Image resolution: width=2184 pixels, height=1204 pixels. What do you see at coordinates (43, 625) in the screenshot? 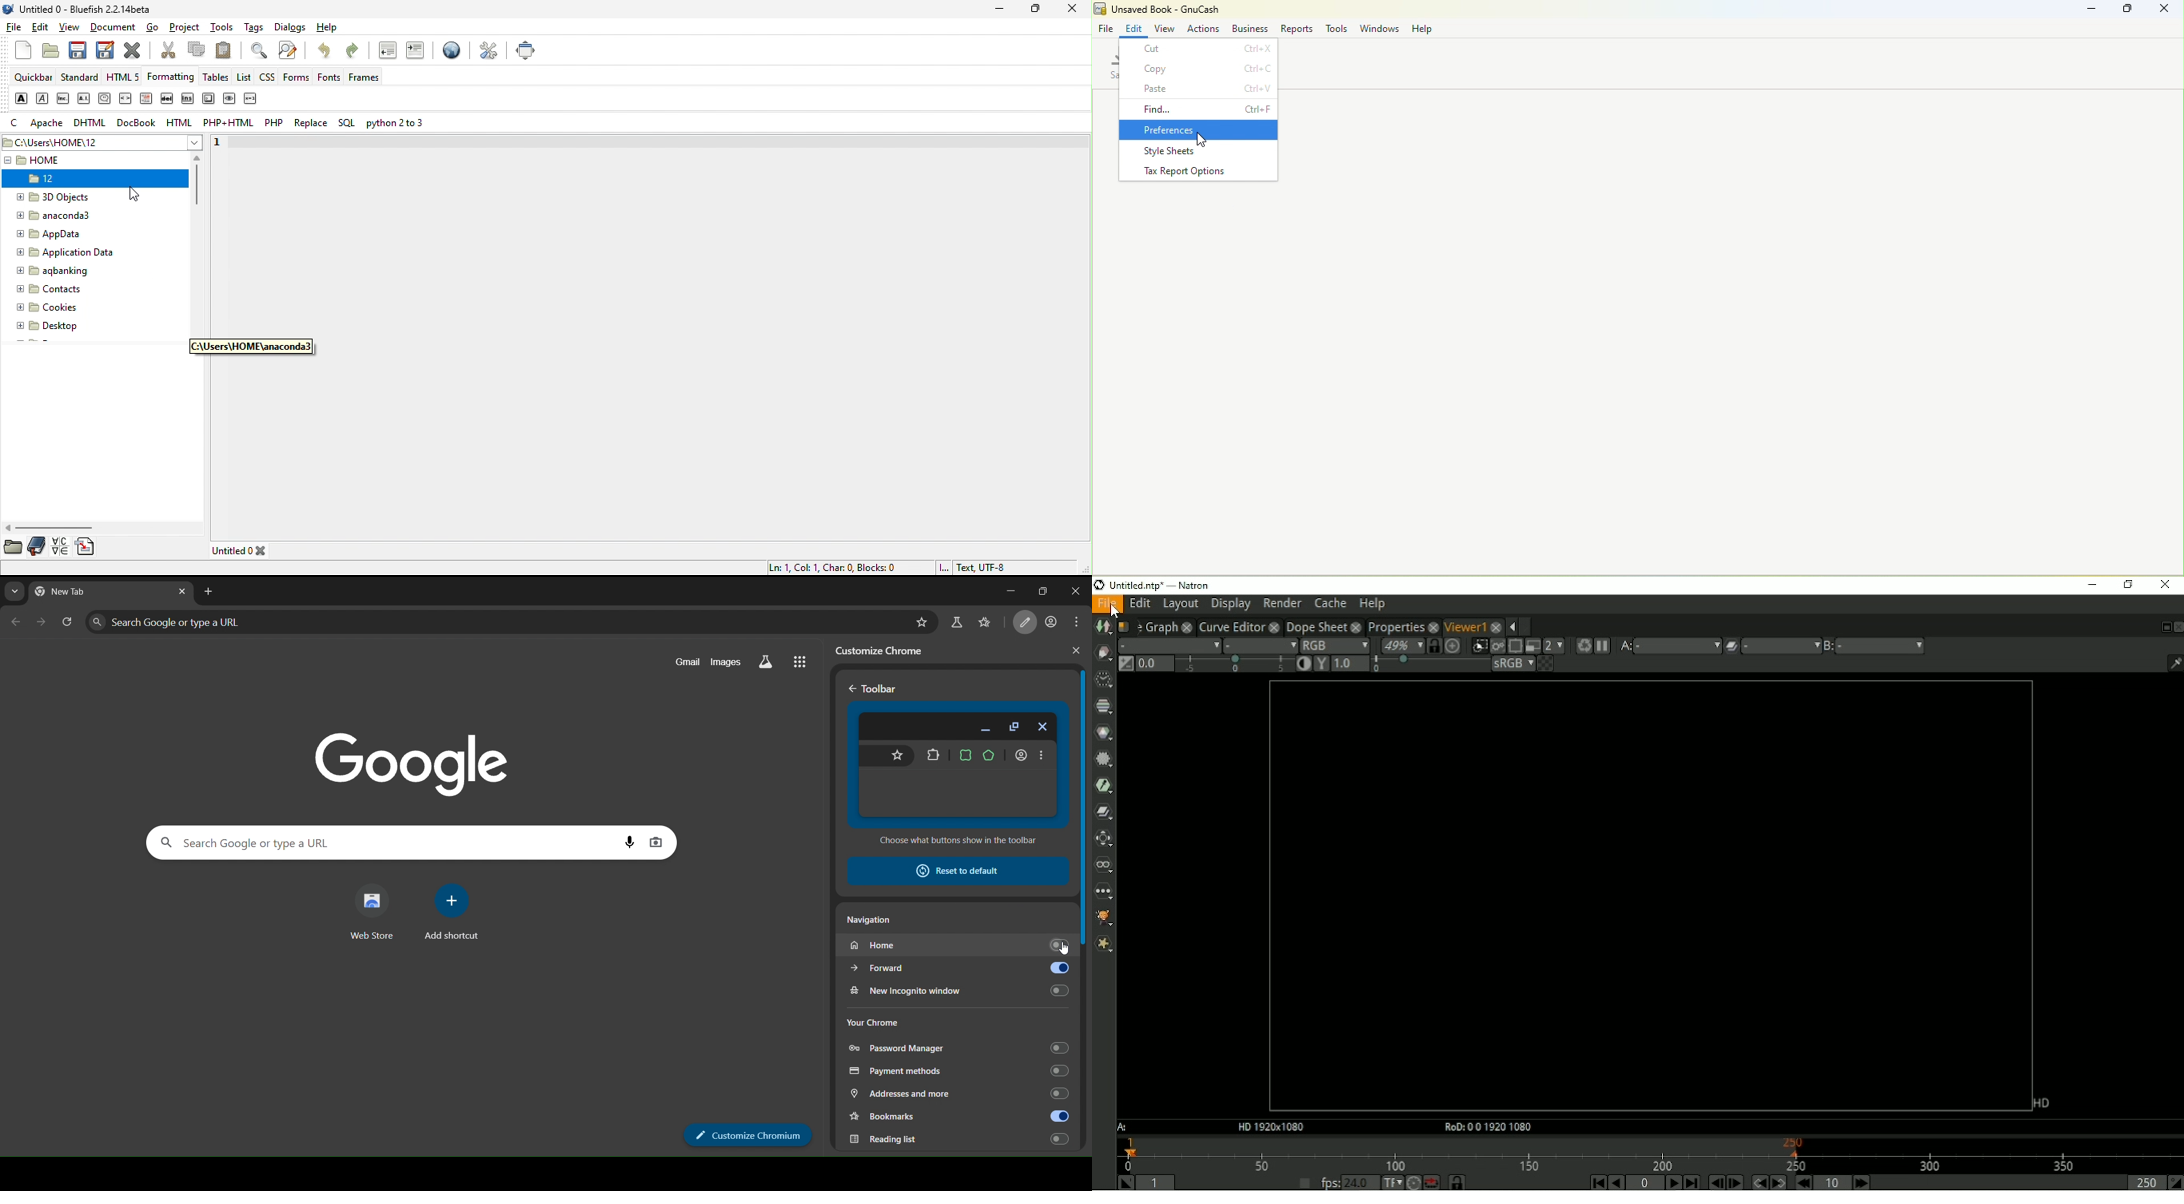
I see `go forward one page` at bounding box center [43, 625].